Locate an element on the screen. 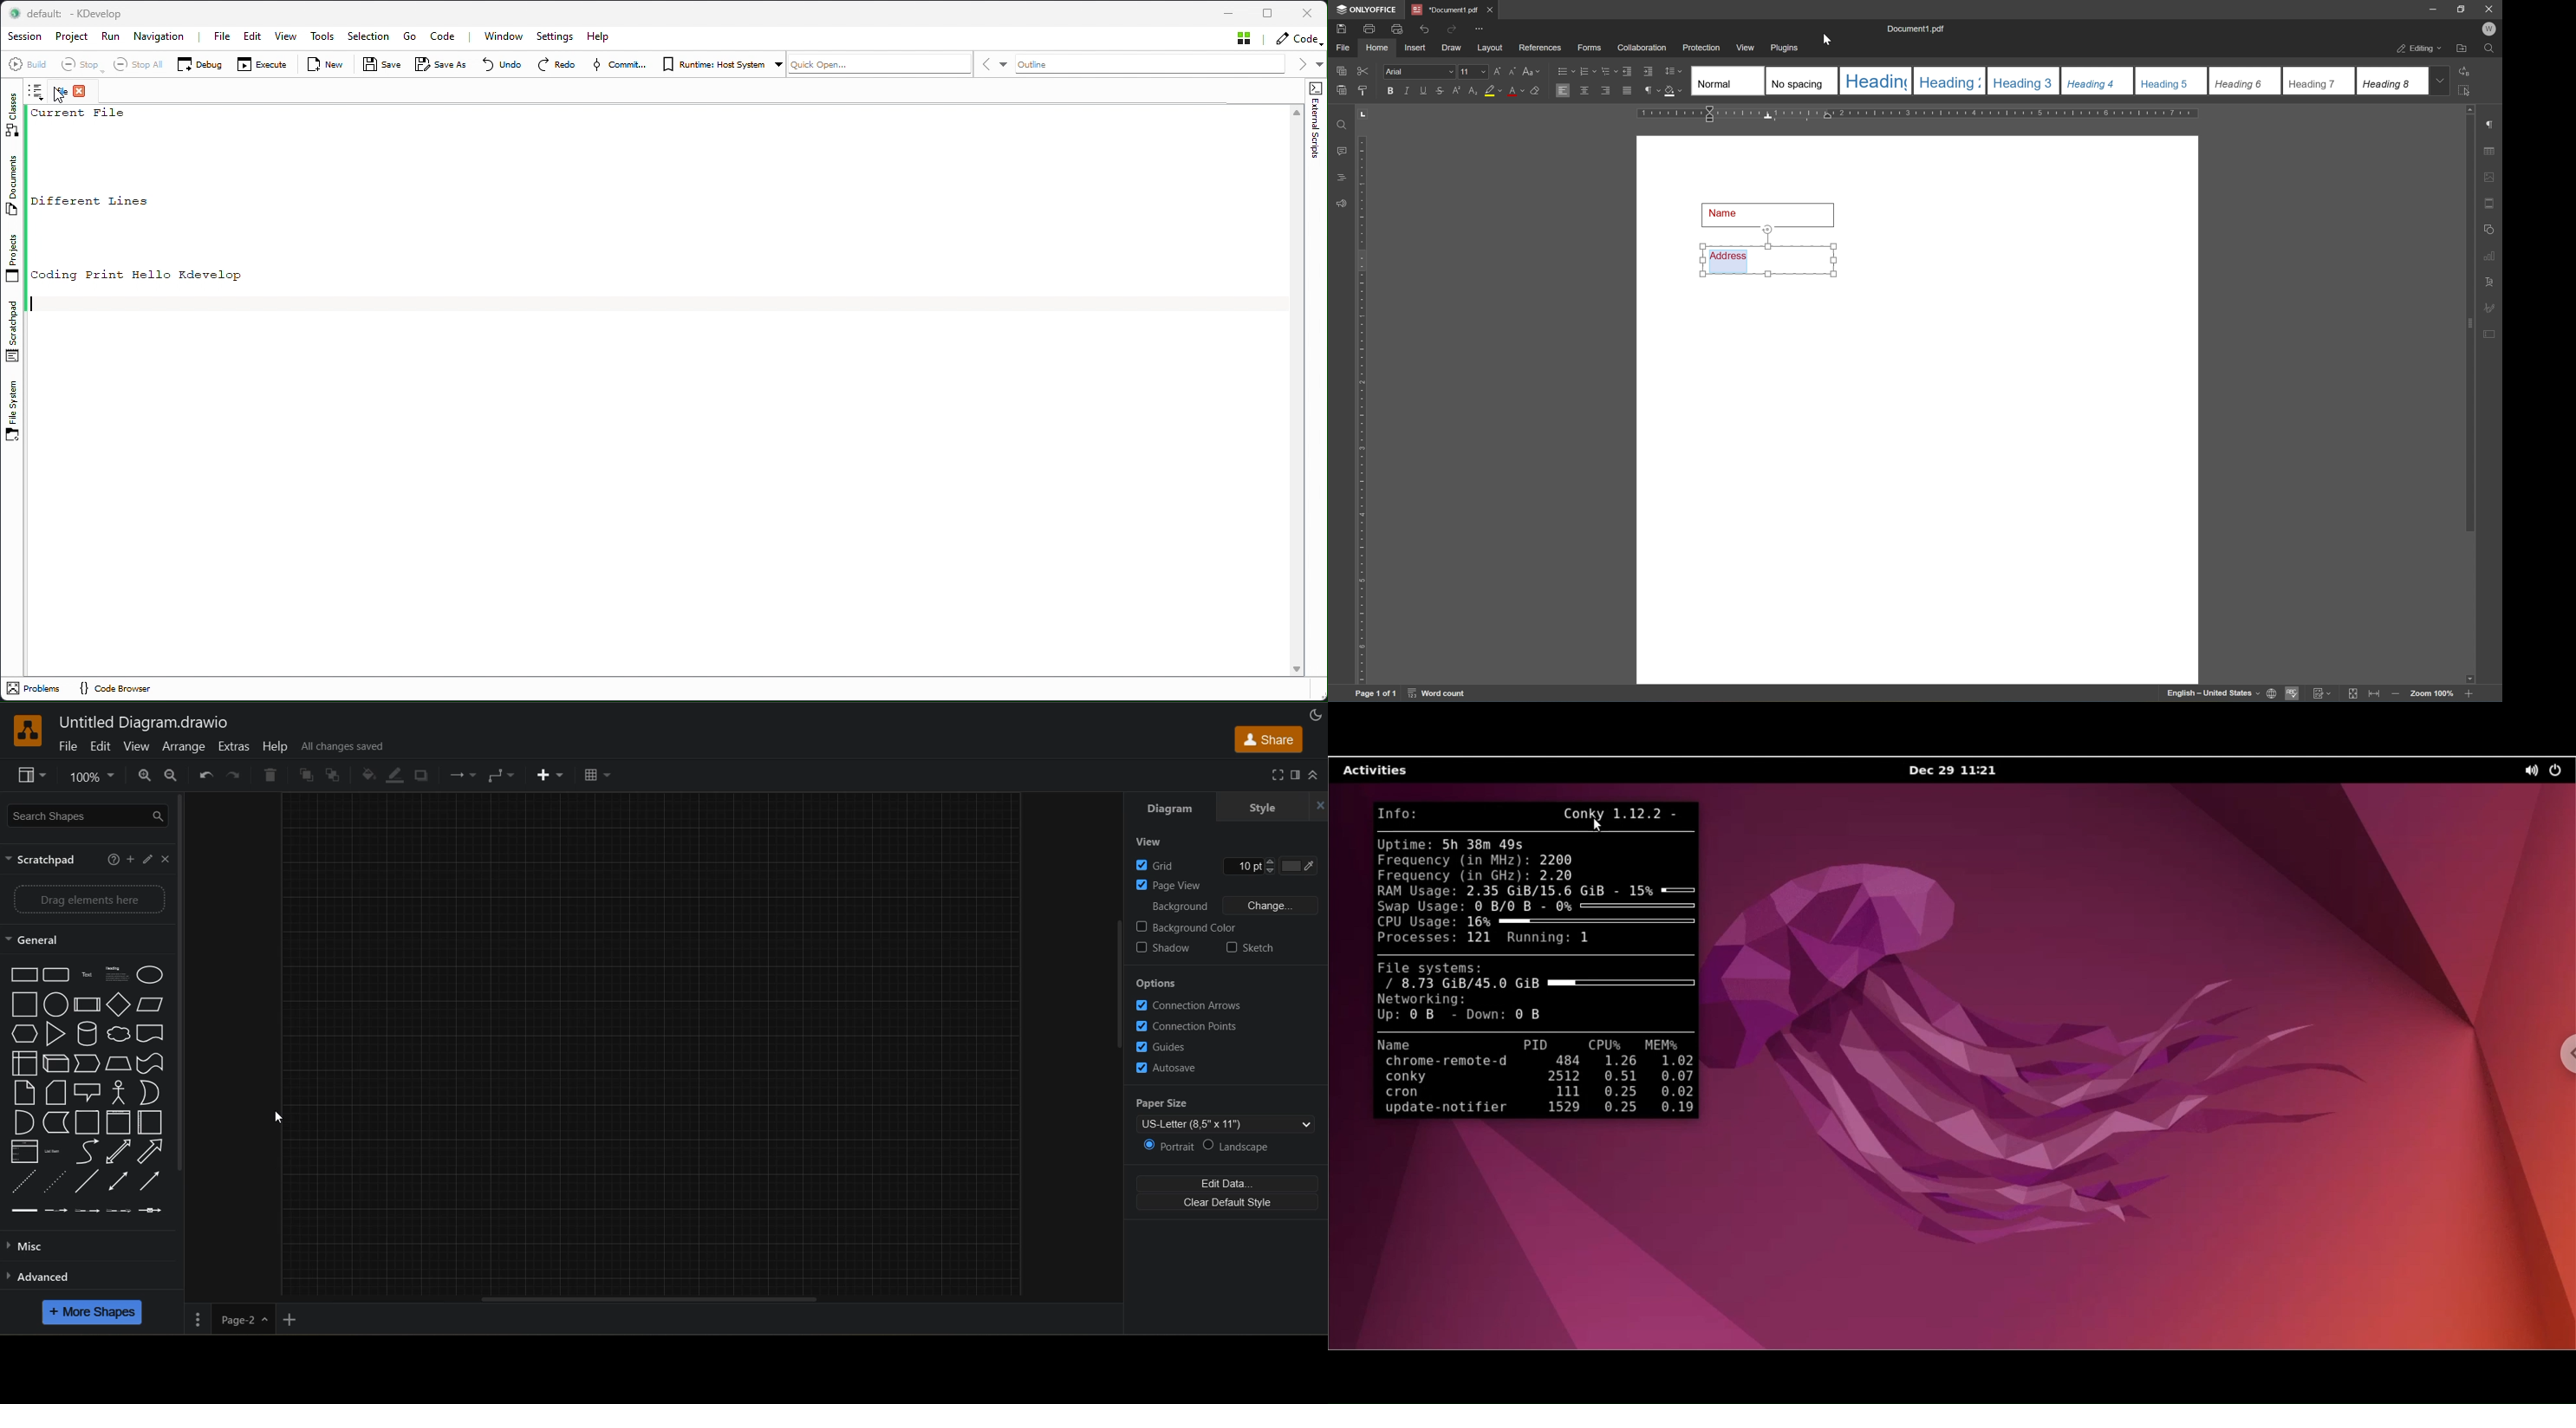 The width and height of the screenshot is (2576, 1428). Grid color is located at coordinates (1295, 866).